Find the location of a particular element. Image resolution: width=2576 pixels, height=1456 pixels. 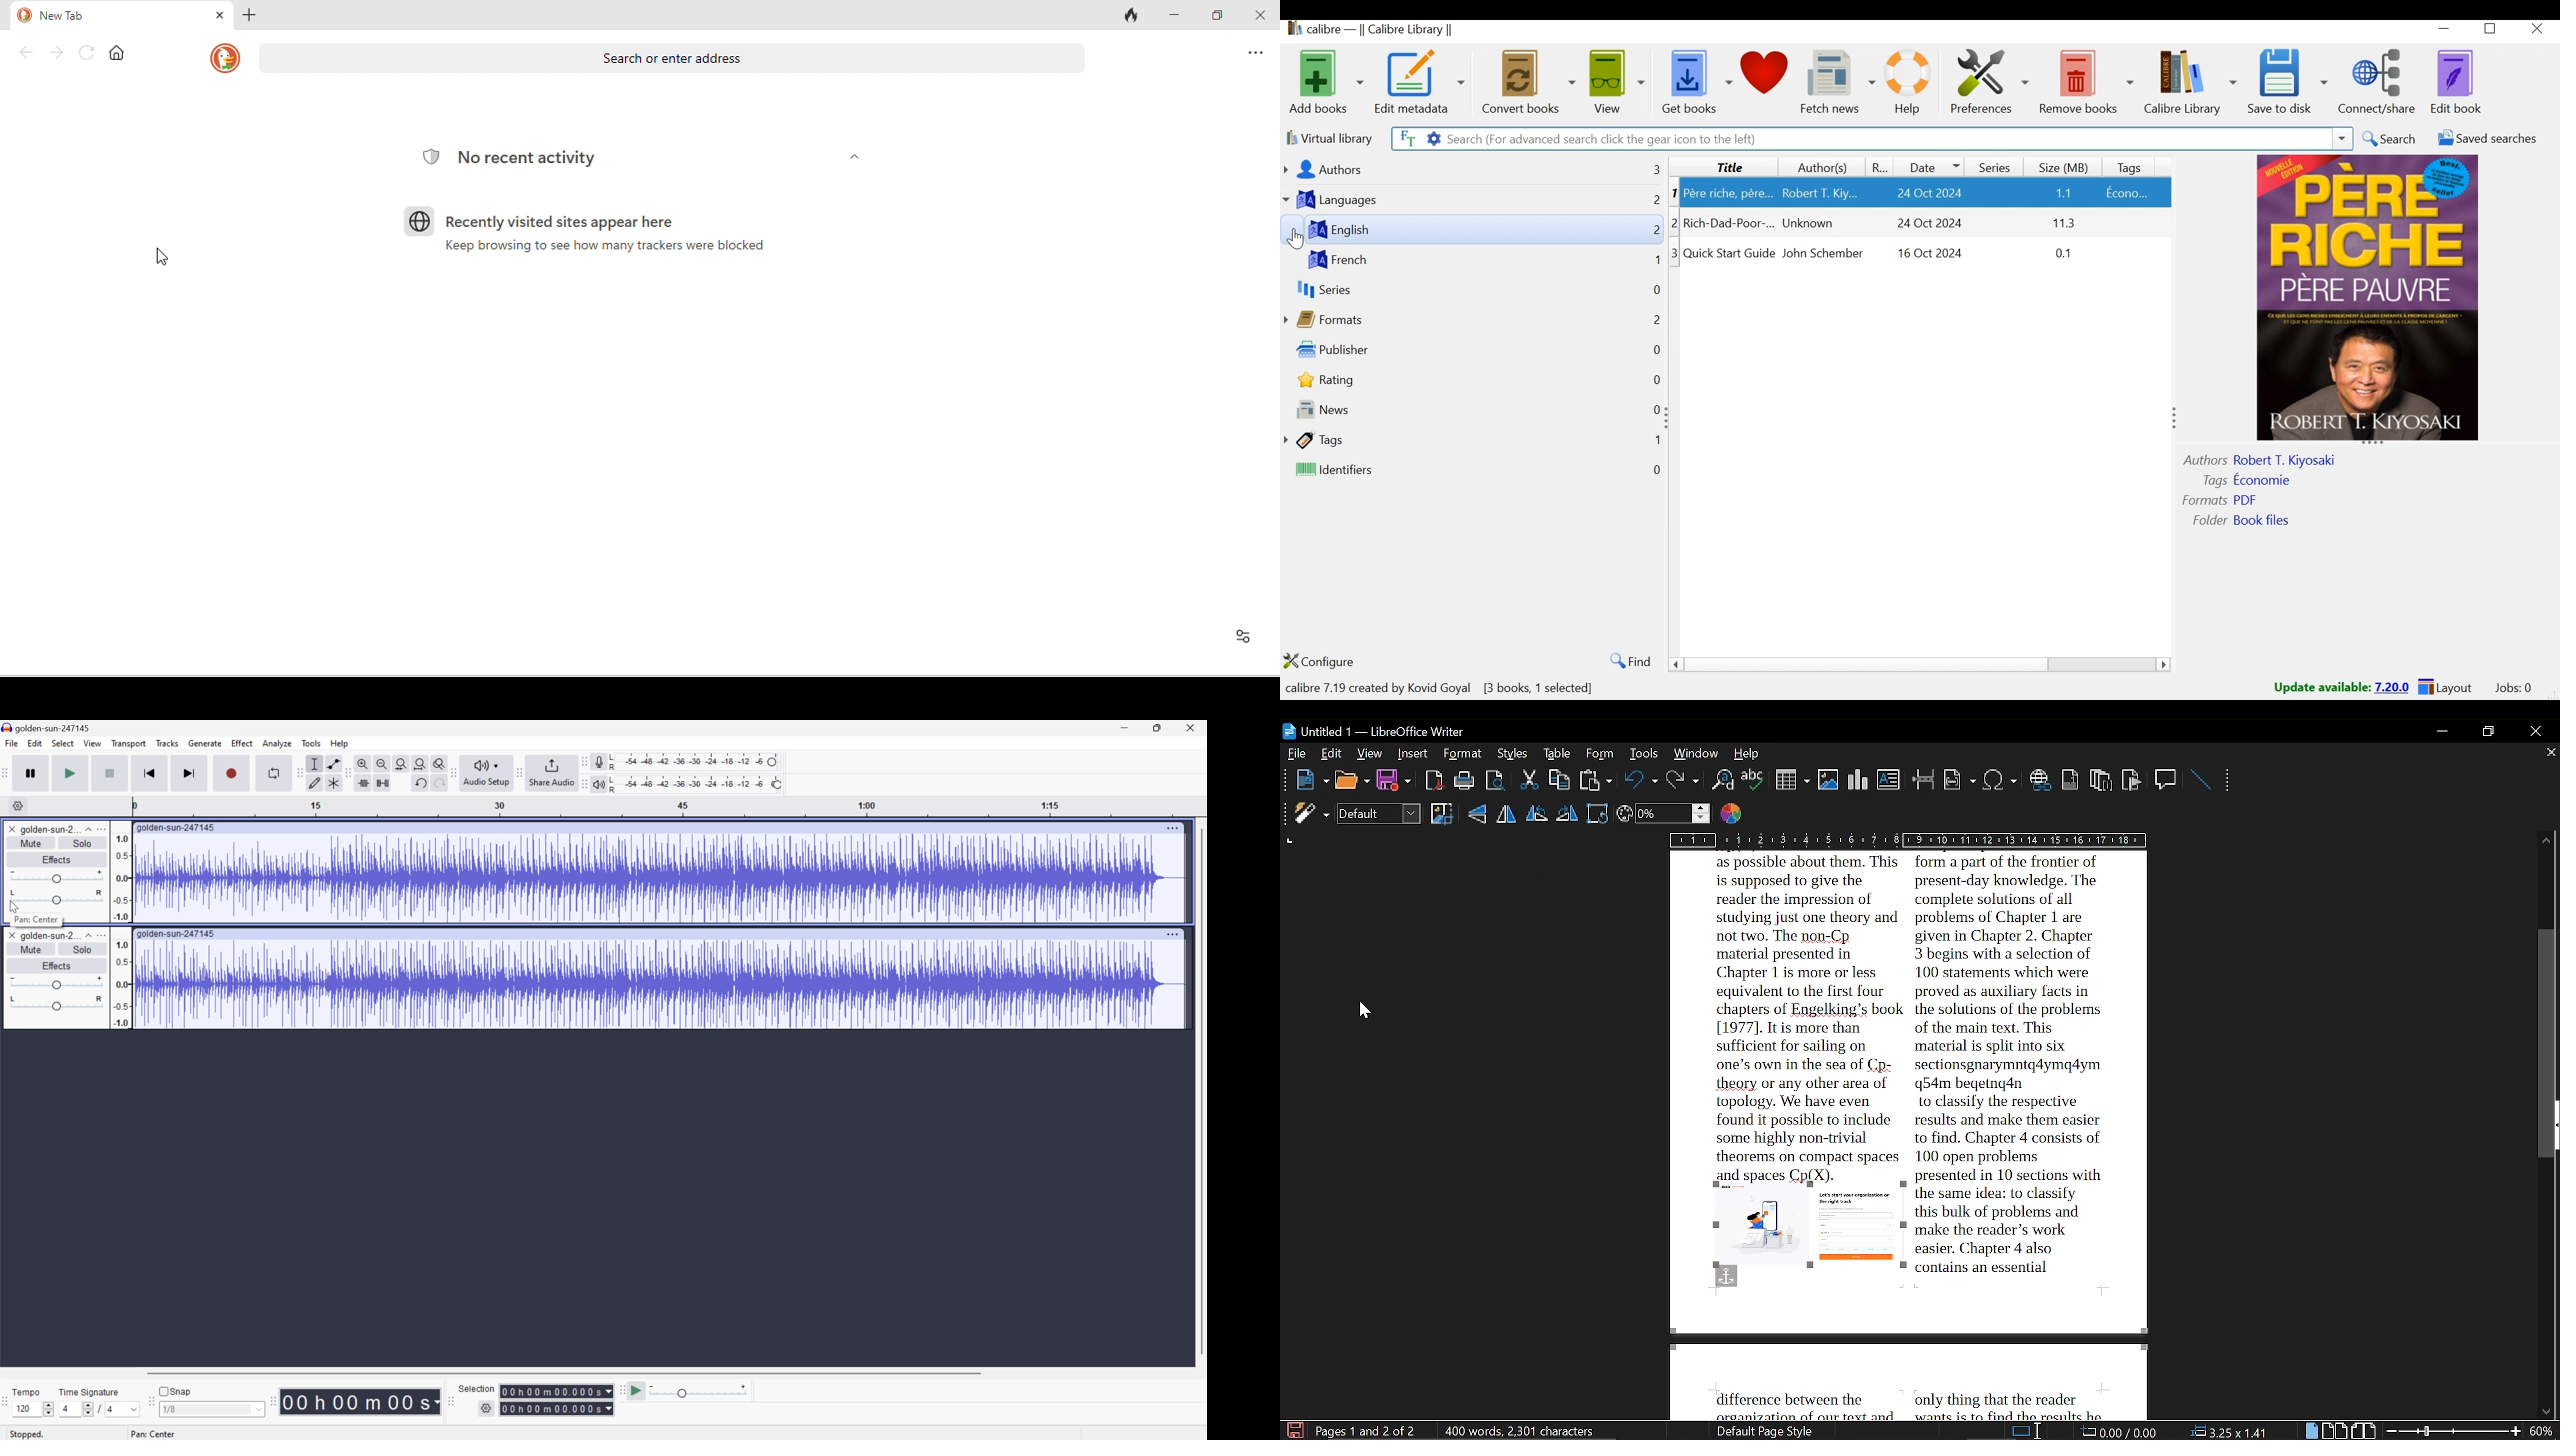

Audacity Snapping toolbar is located at coordinates (153, 1400).